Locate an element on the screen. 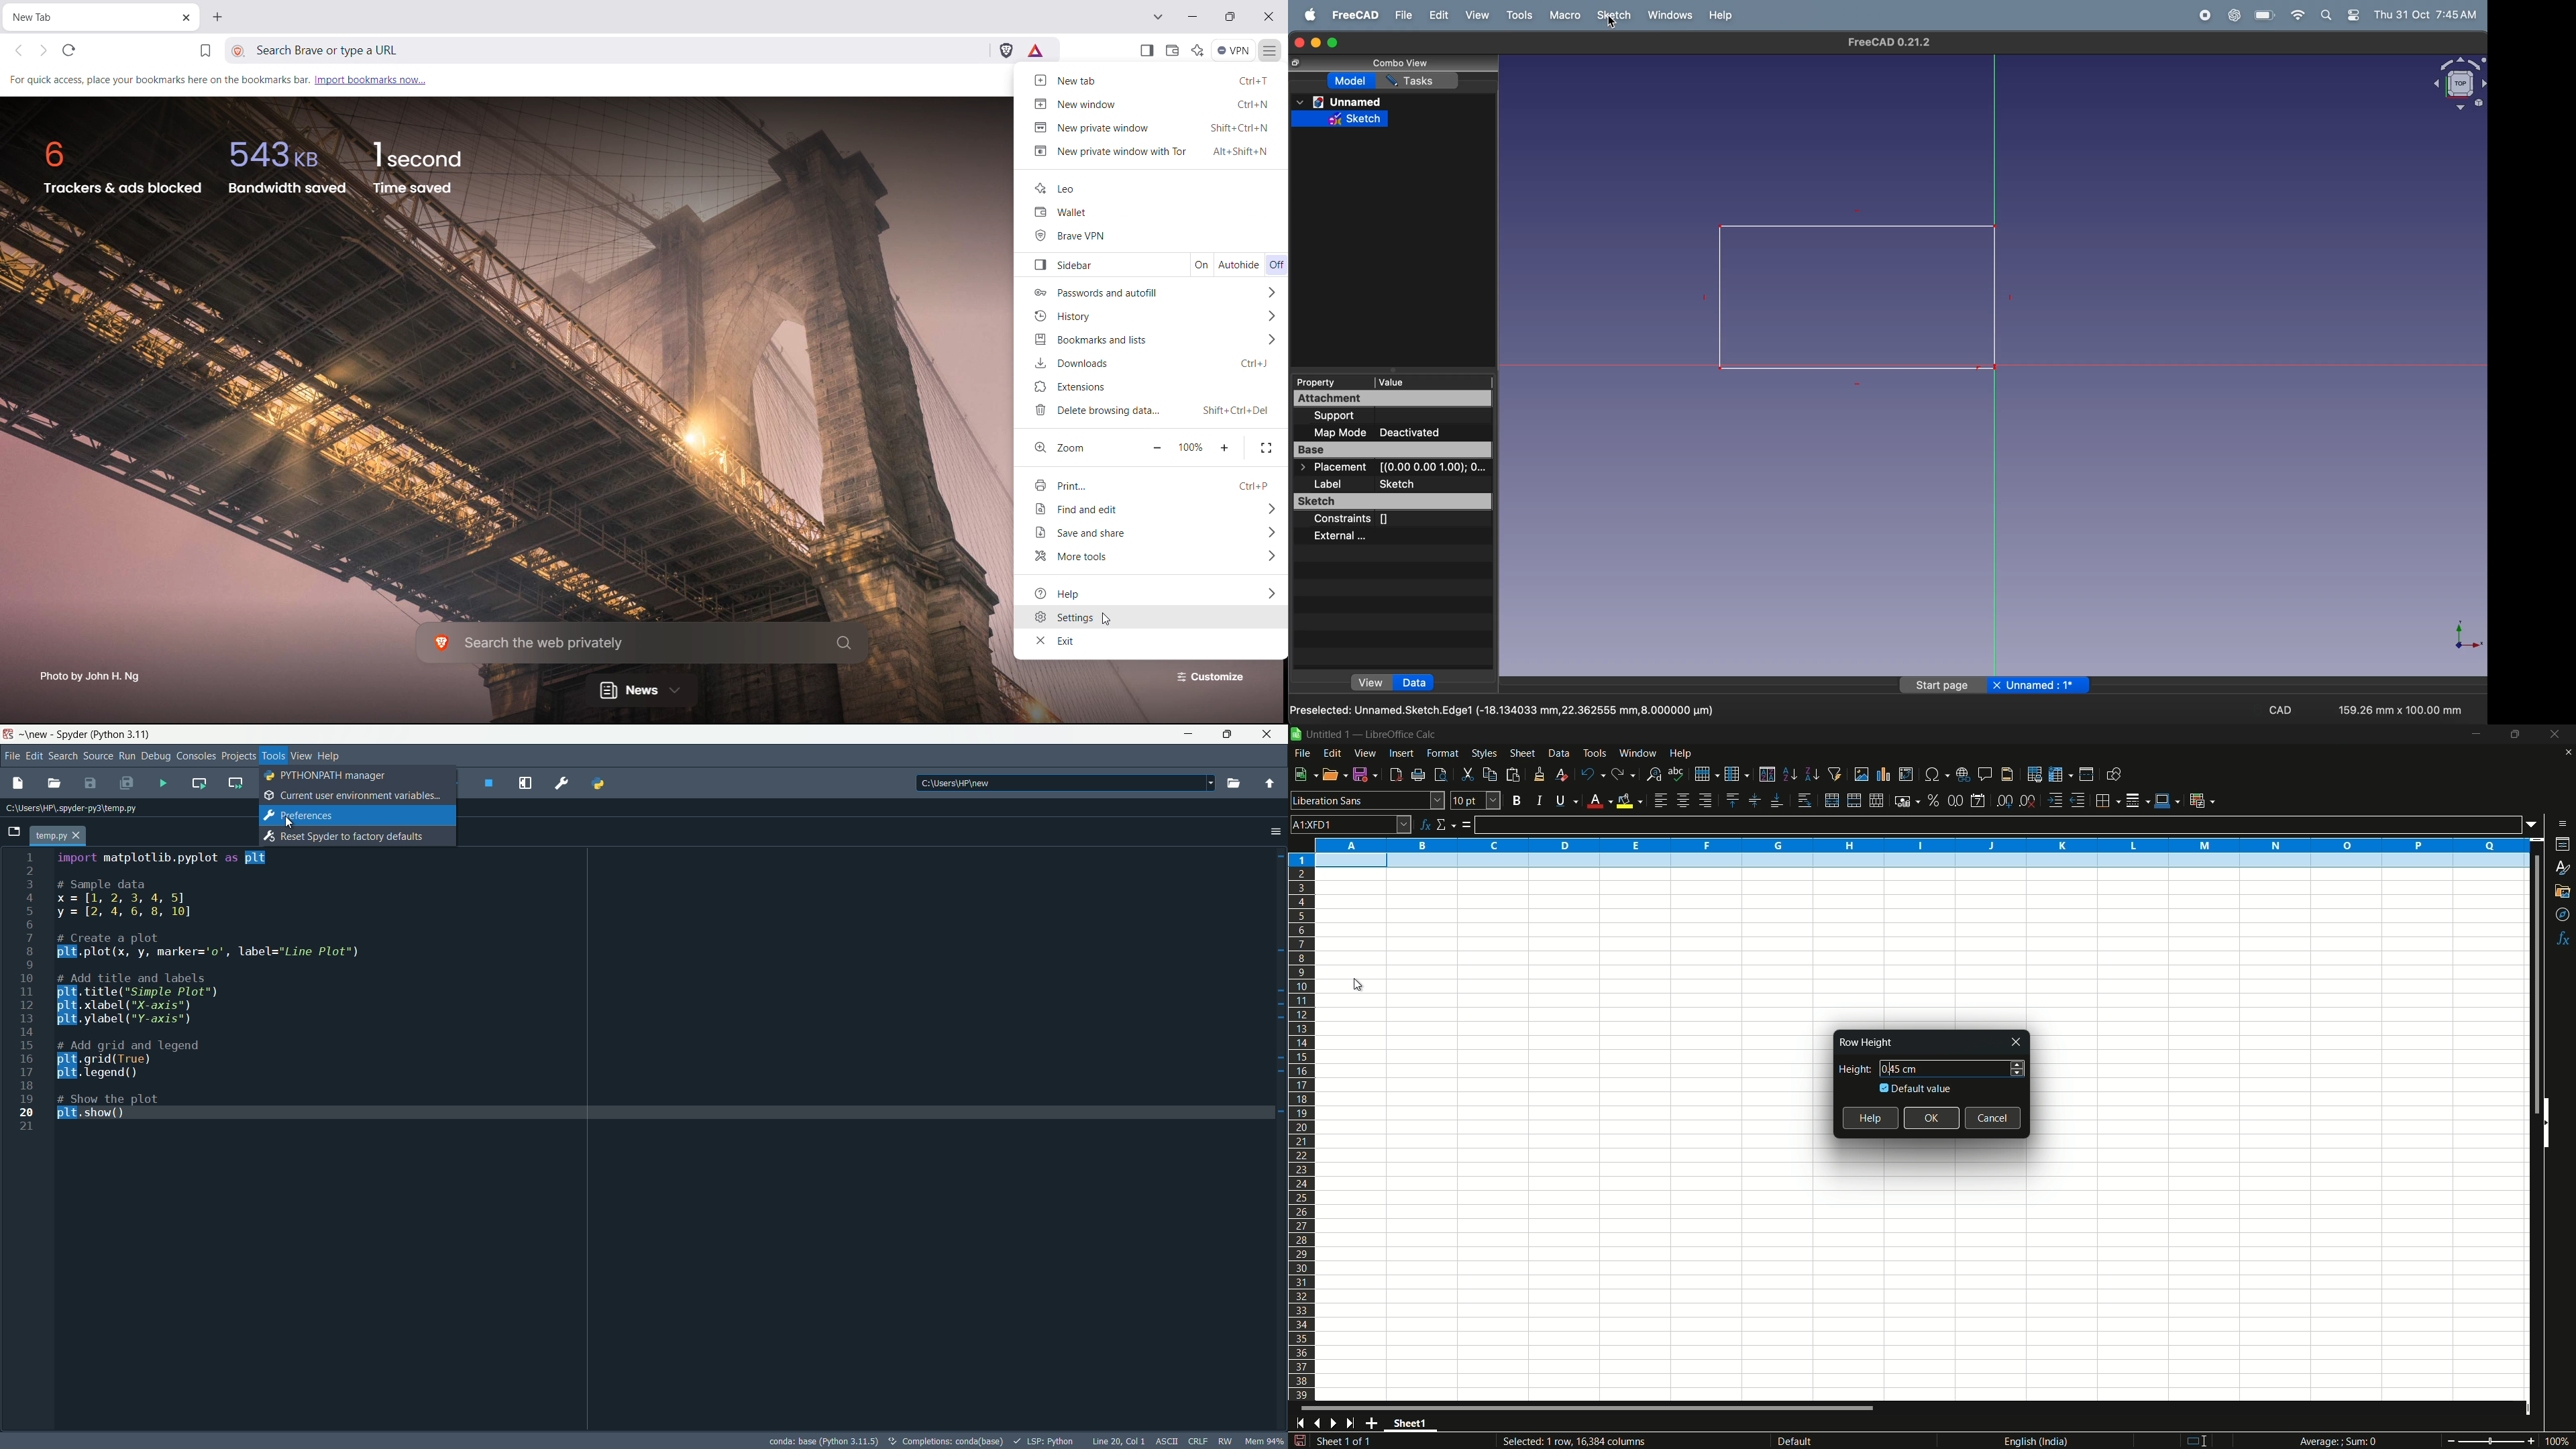 The height and width of the screenshot is (1456, 2576). insert or edit pivot table is located at coordinates (1905, 774).